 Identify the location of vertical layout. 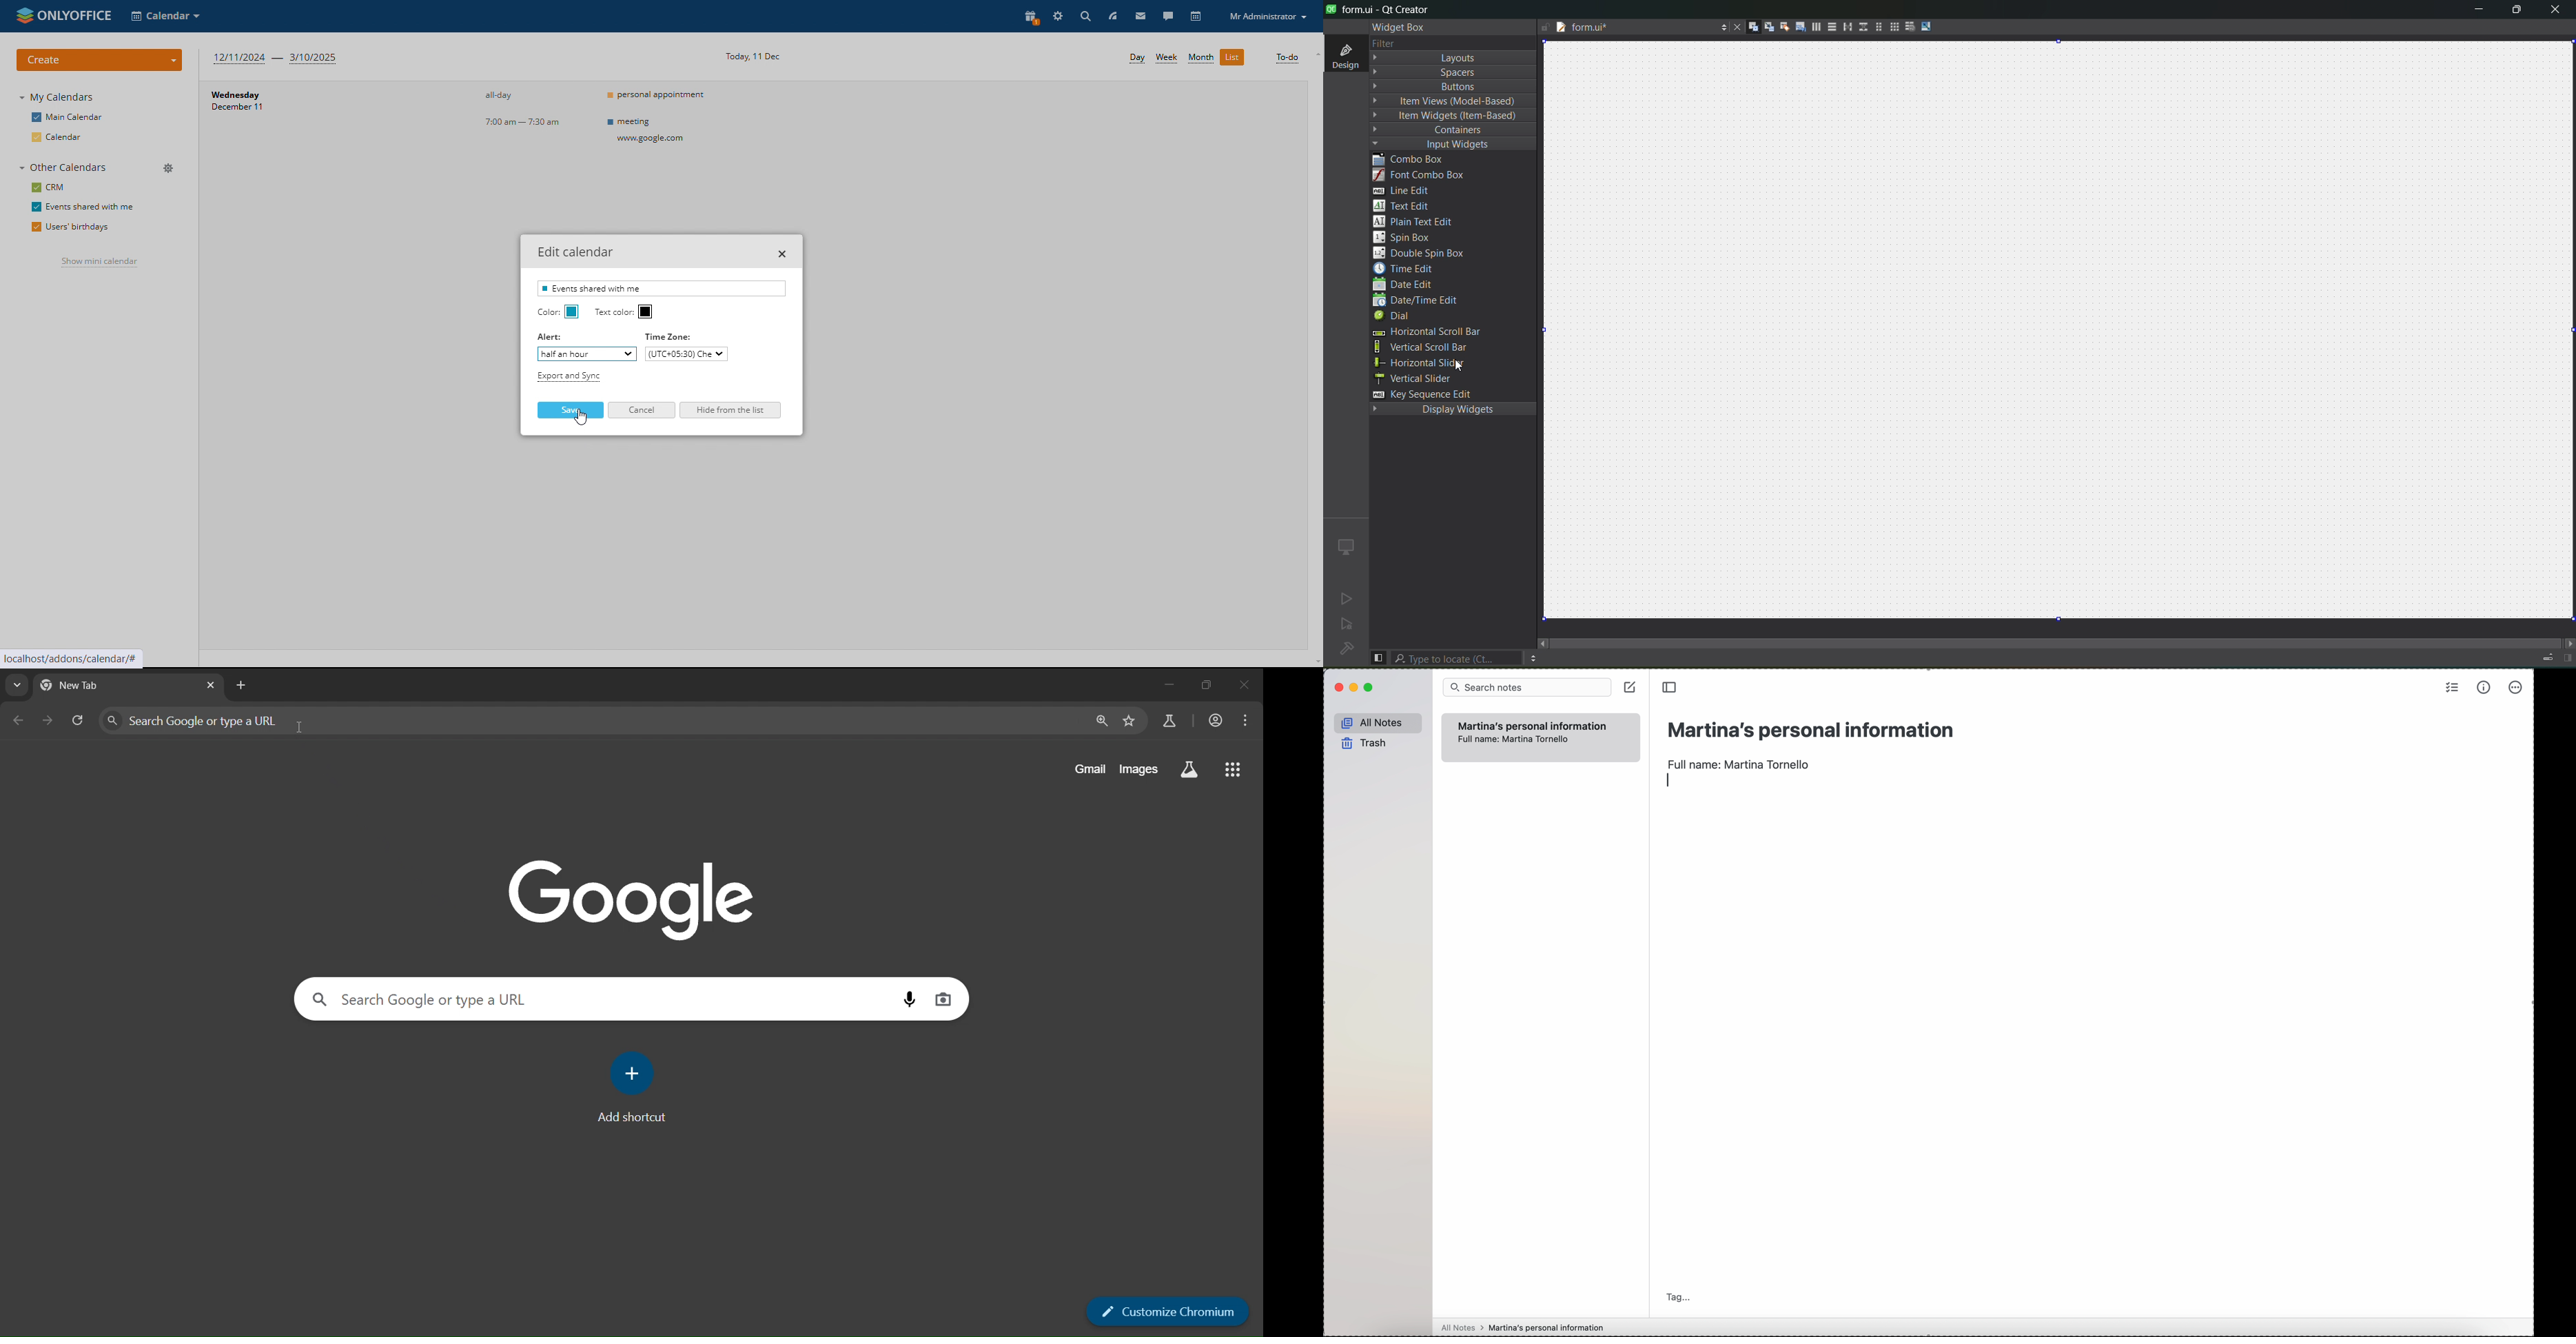
(1830, 27).